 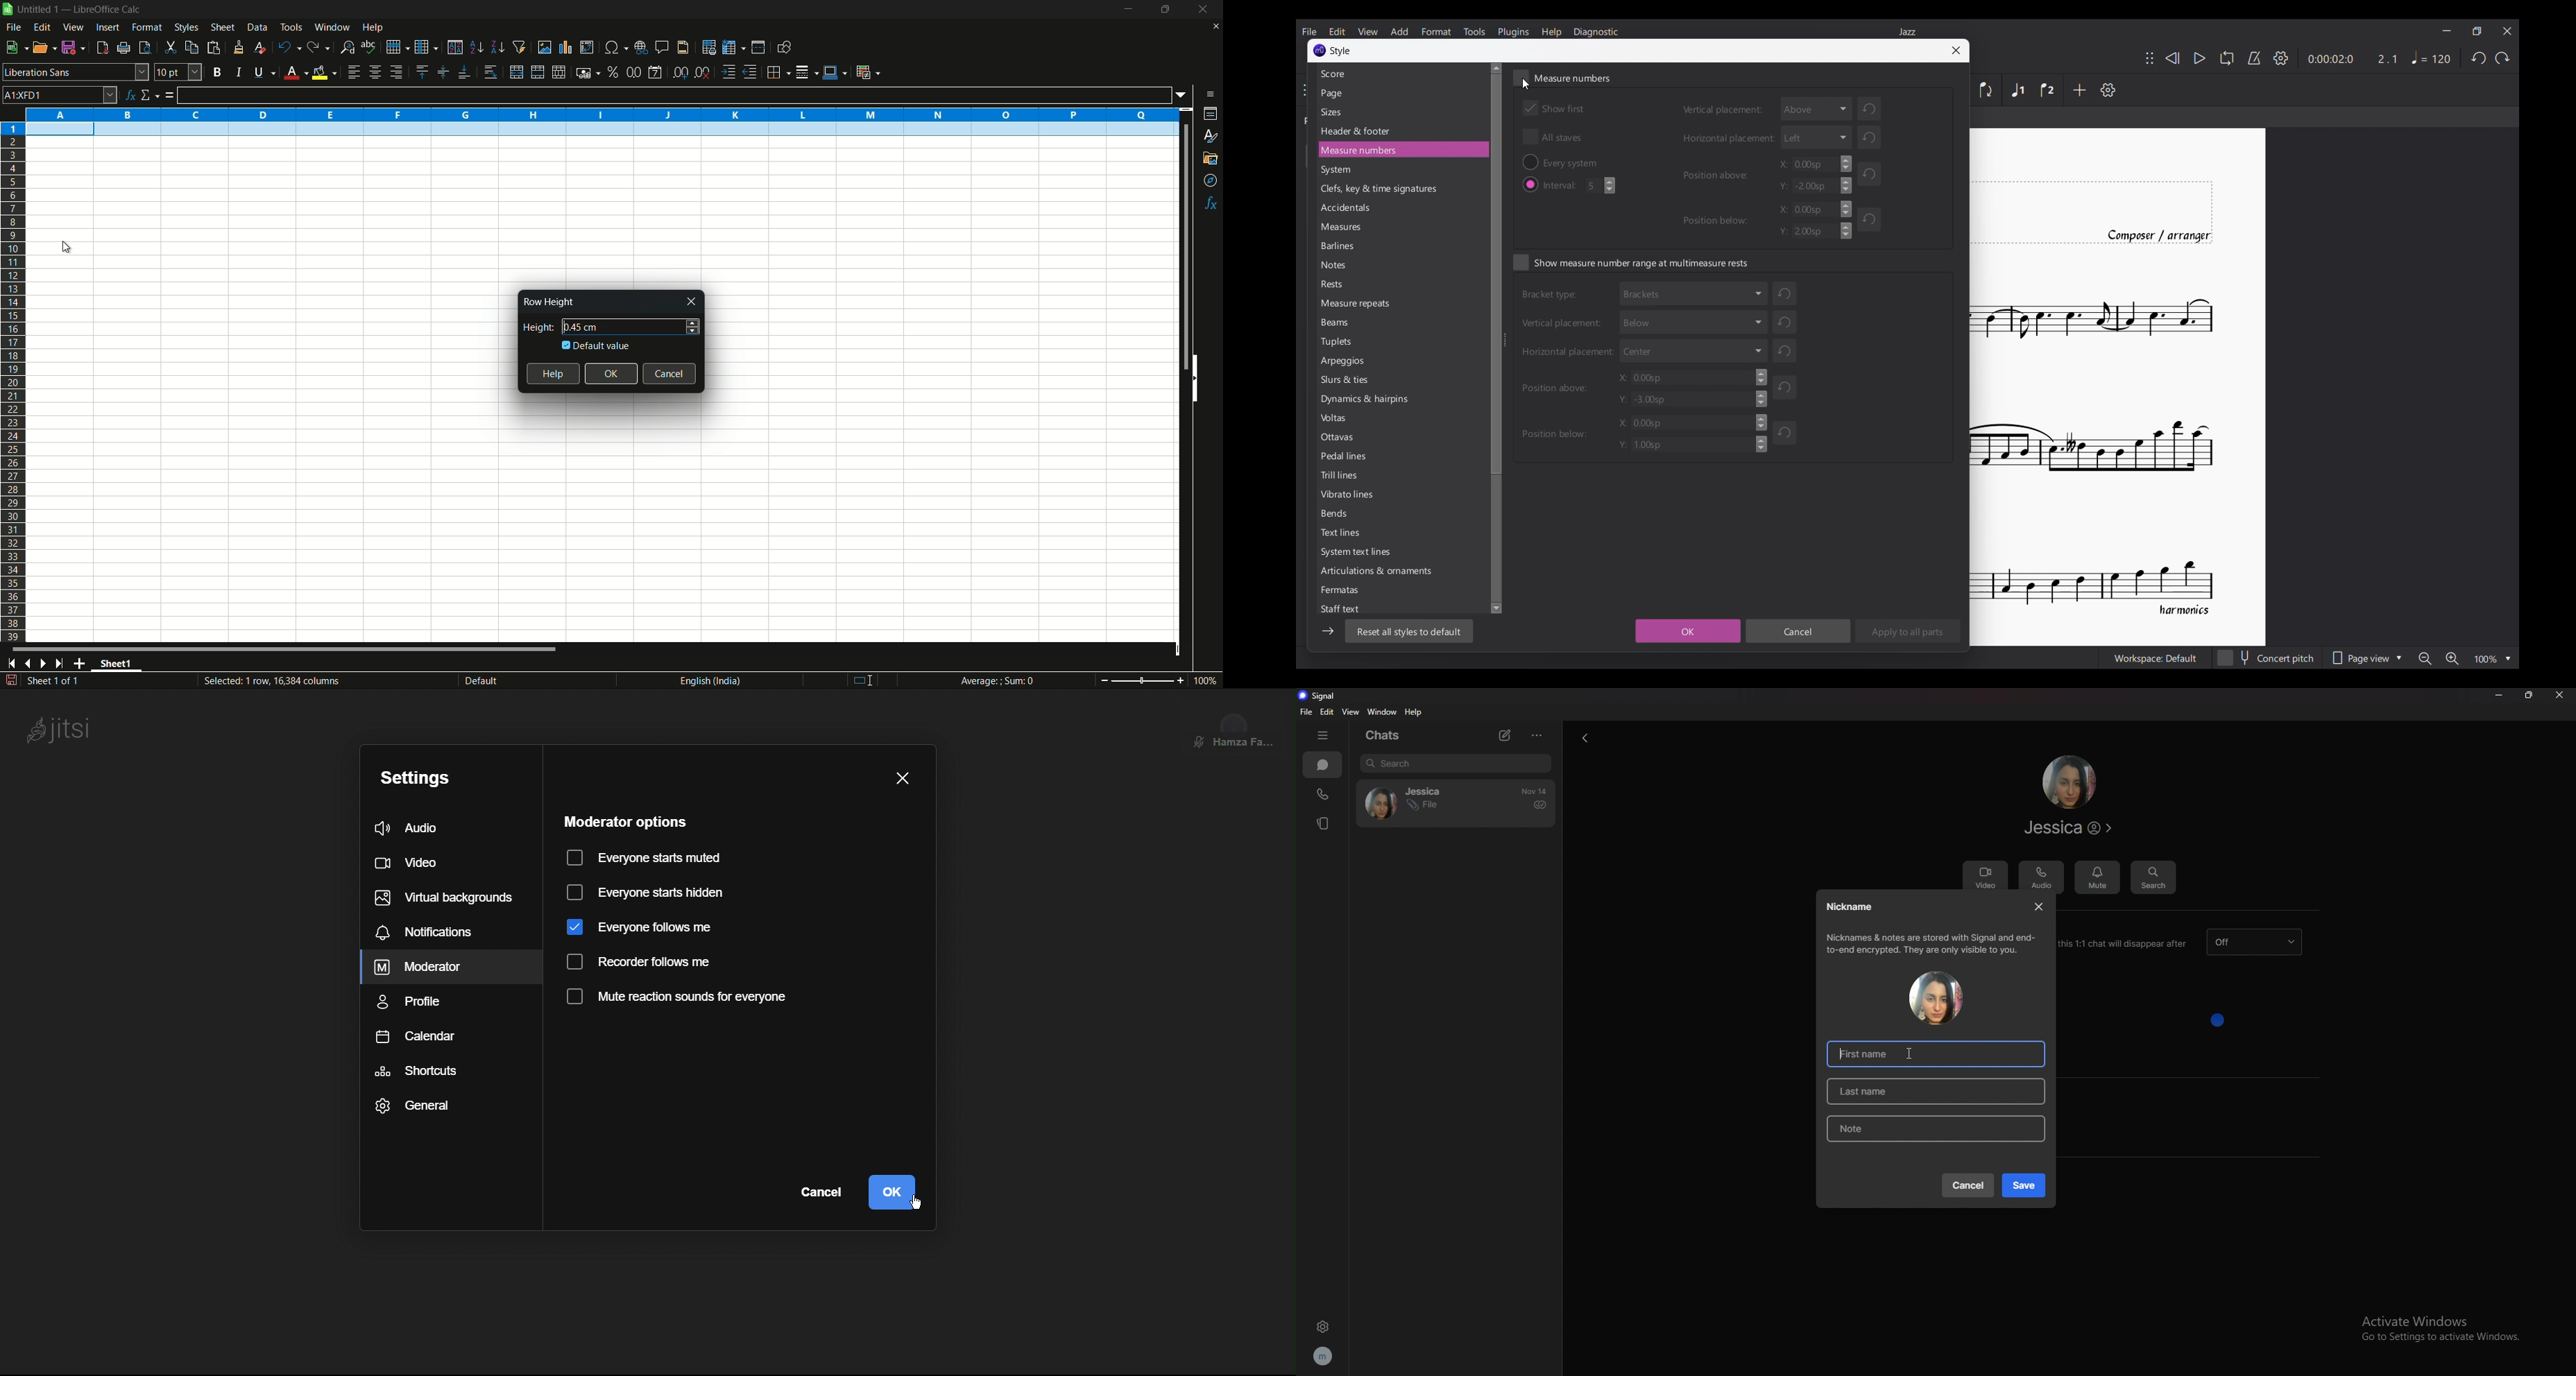 I want to click on border color, so click(x=835, y=70).